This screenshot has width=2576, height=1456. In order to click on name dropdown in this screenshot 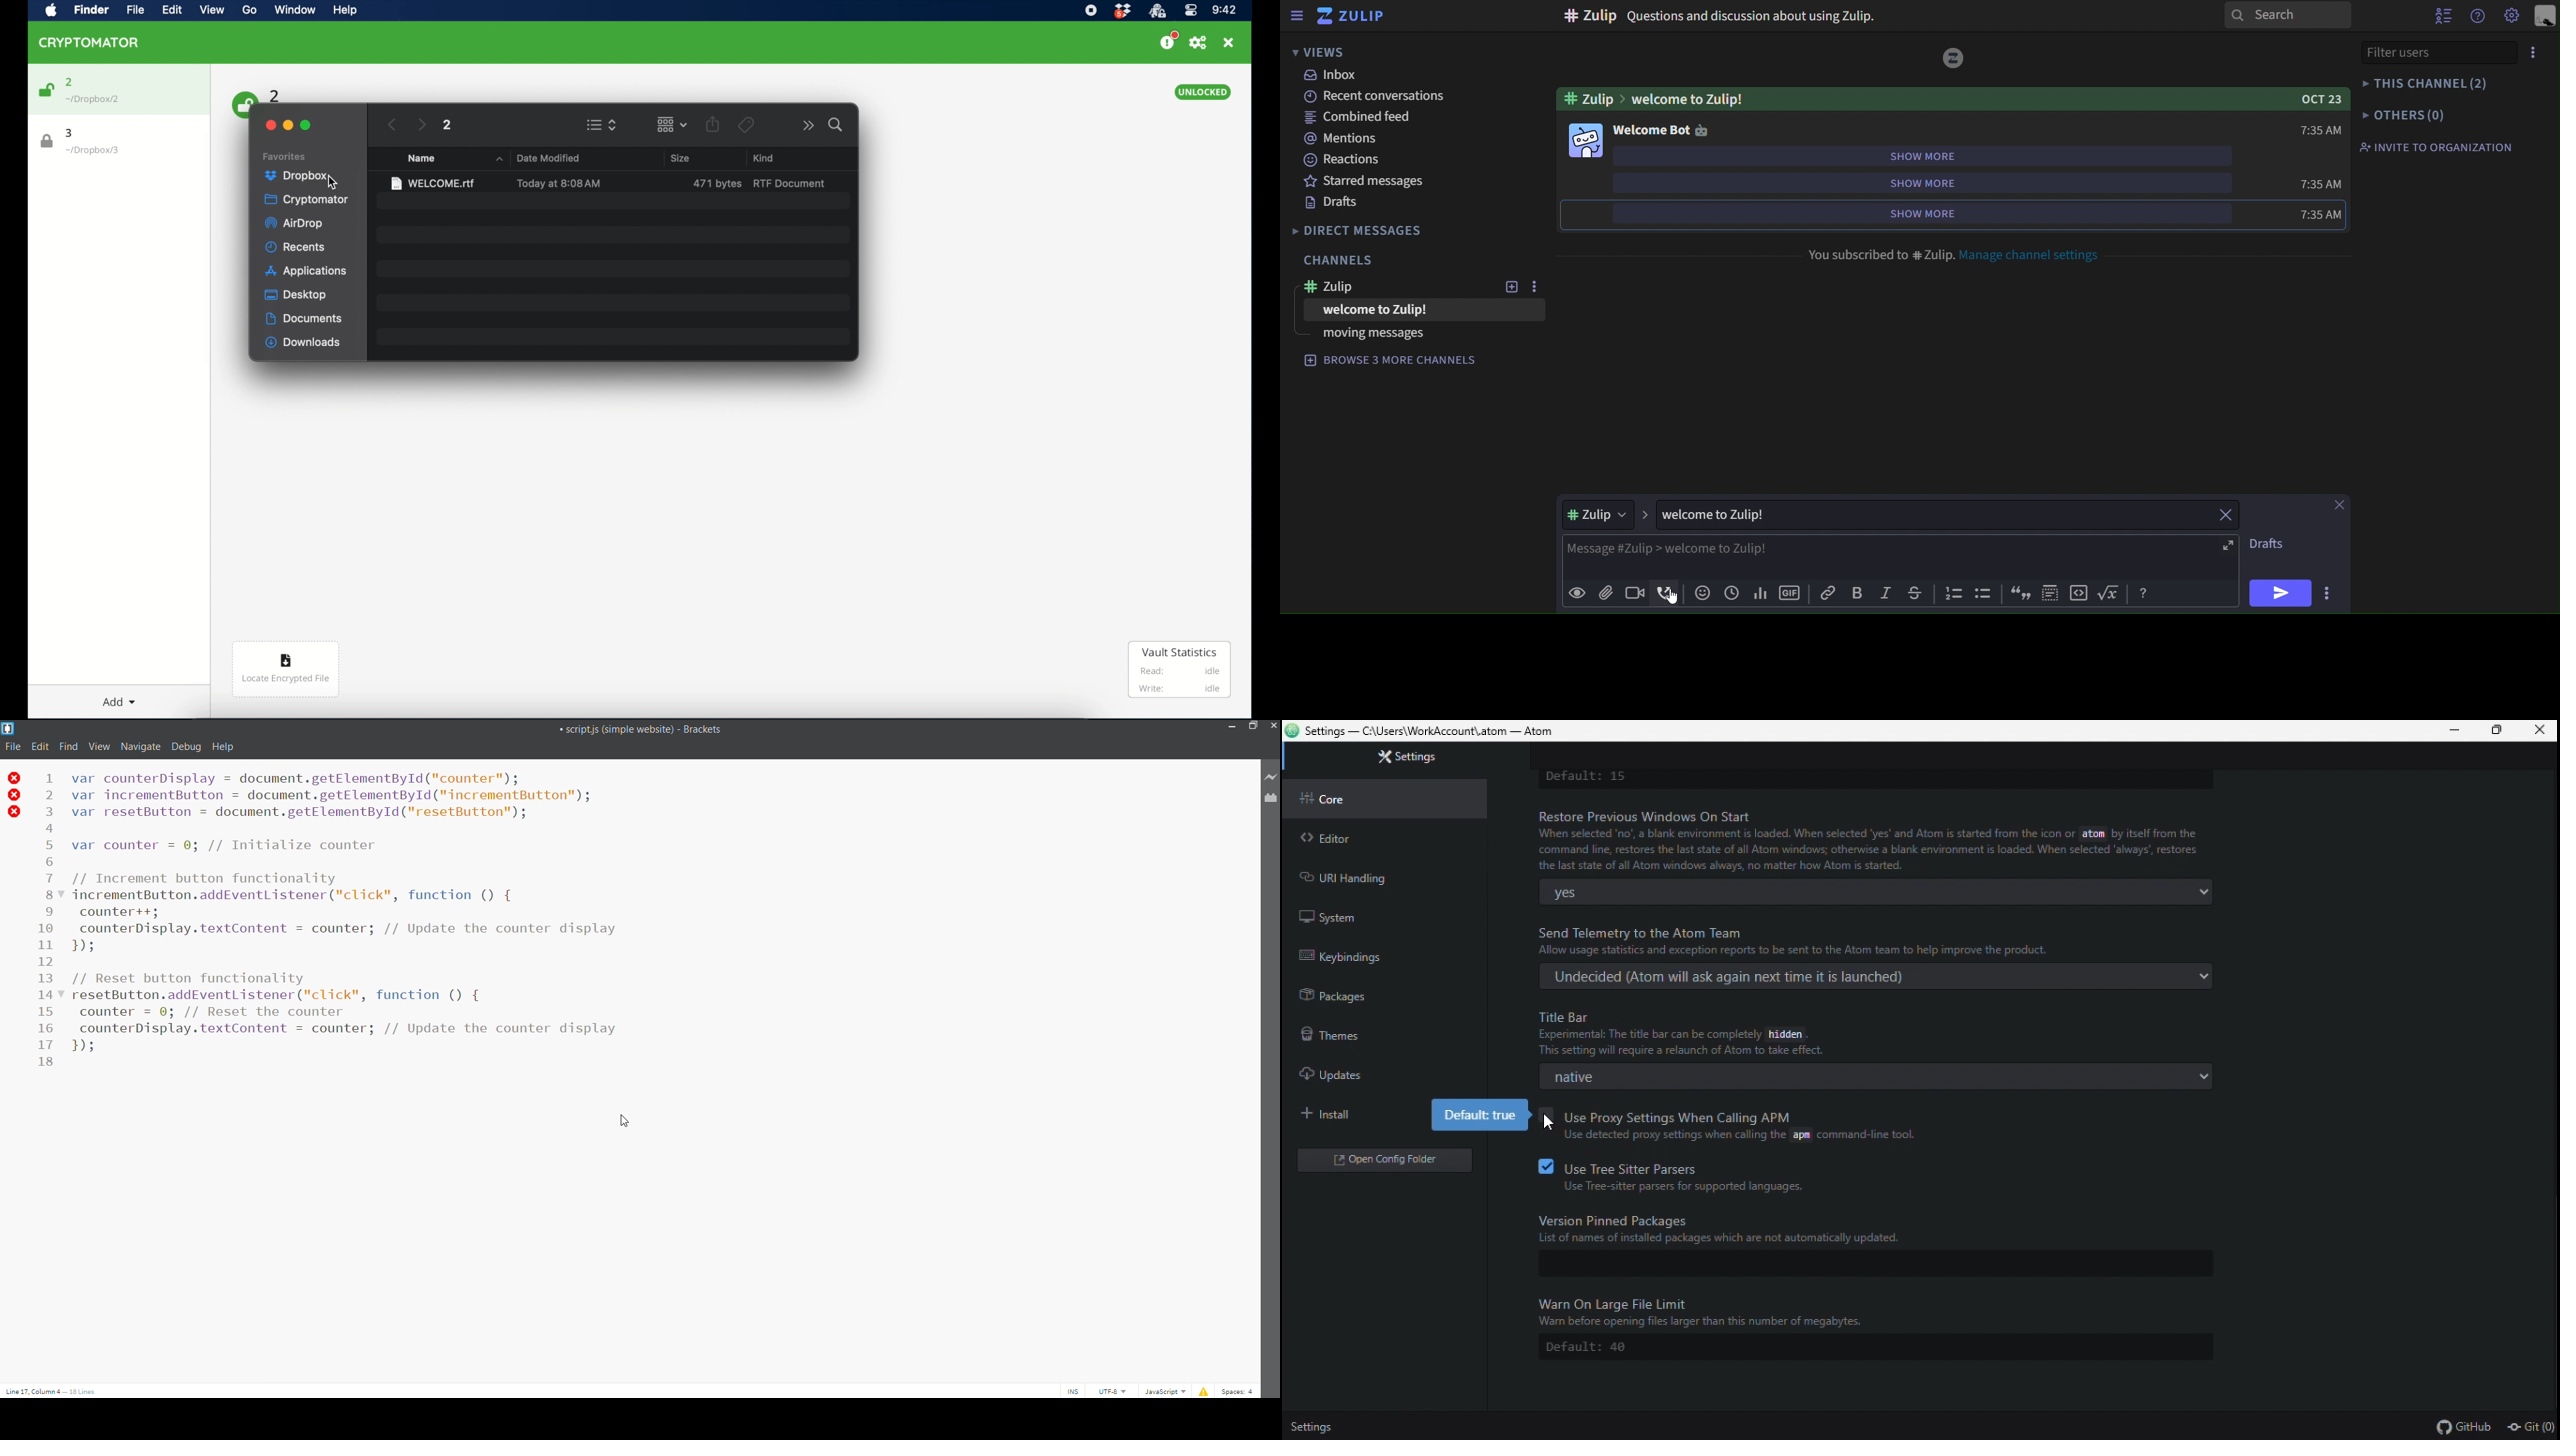, I will do `click(499, 159)`.